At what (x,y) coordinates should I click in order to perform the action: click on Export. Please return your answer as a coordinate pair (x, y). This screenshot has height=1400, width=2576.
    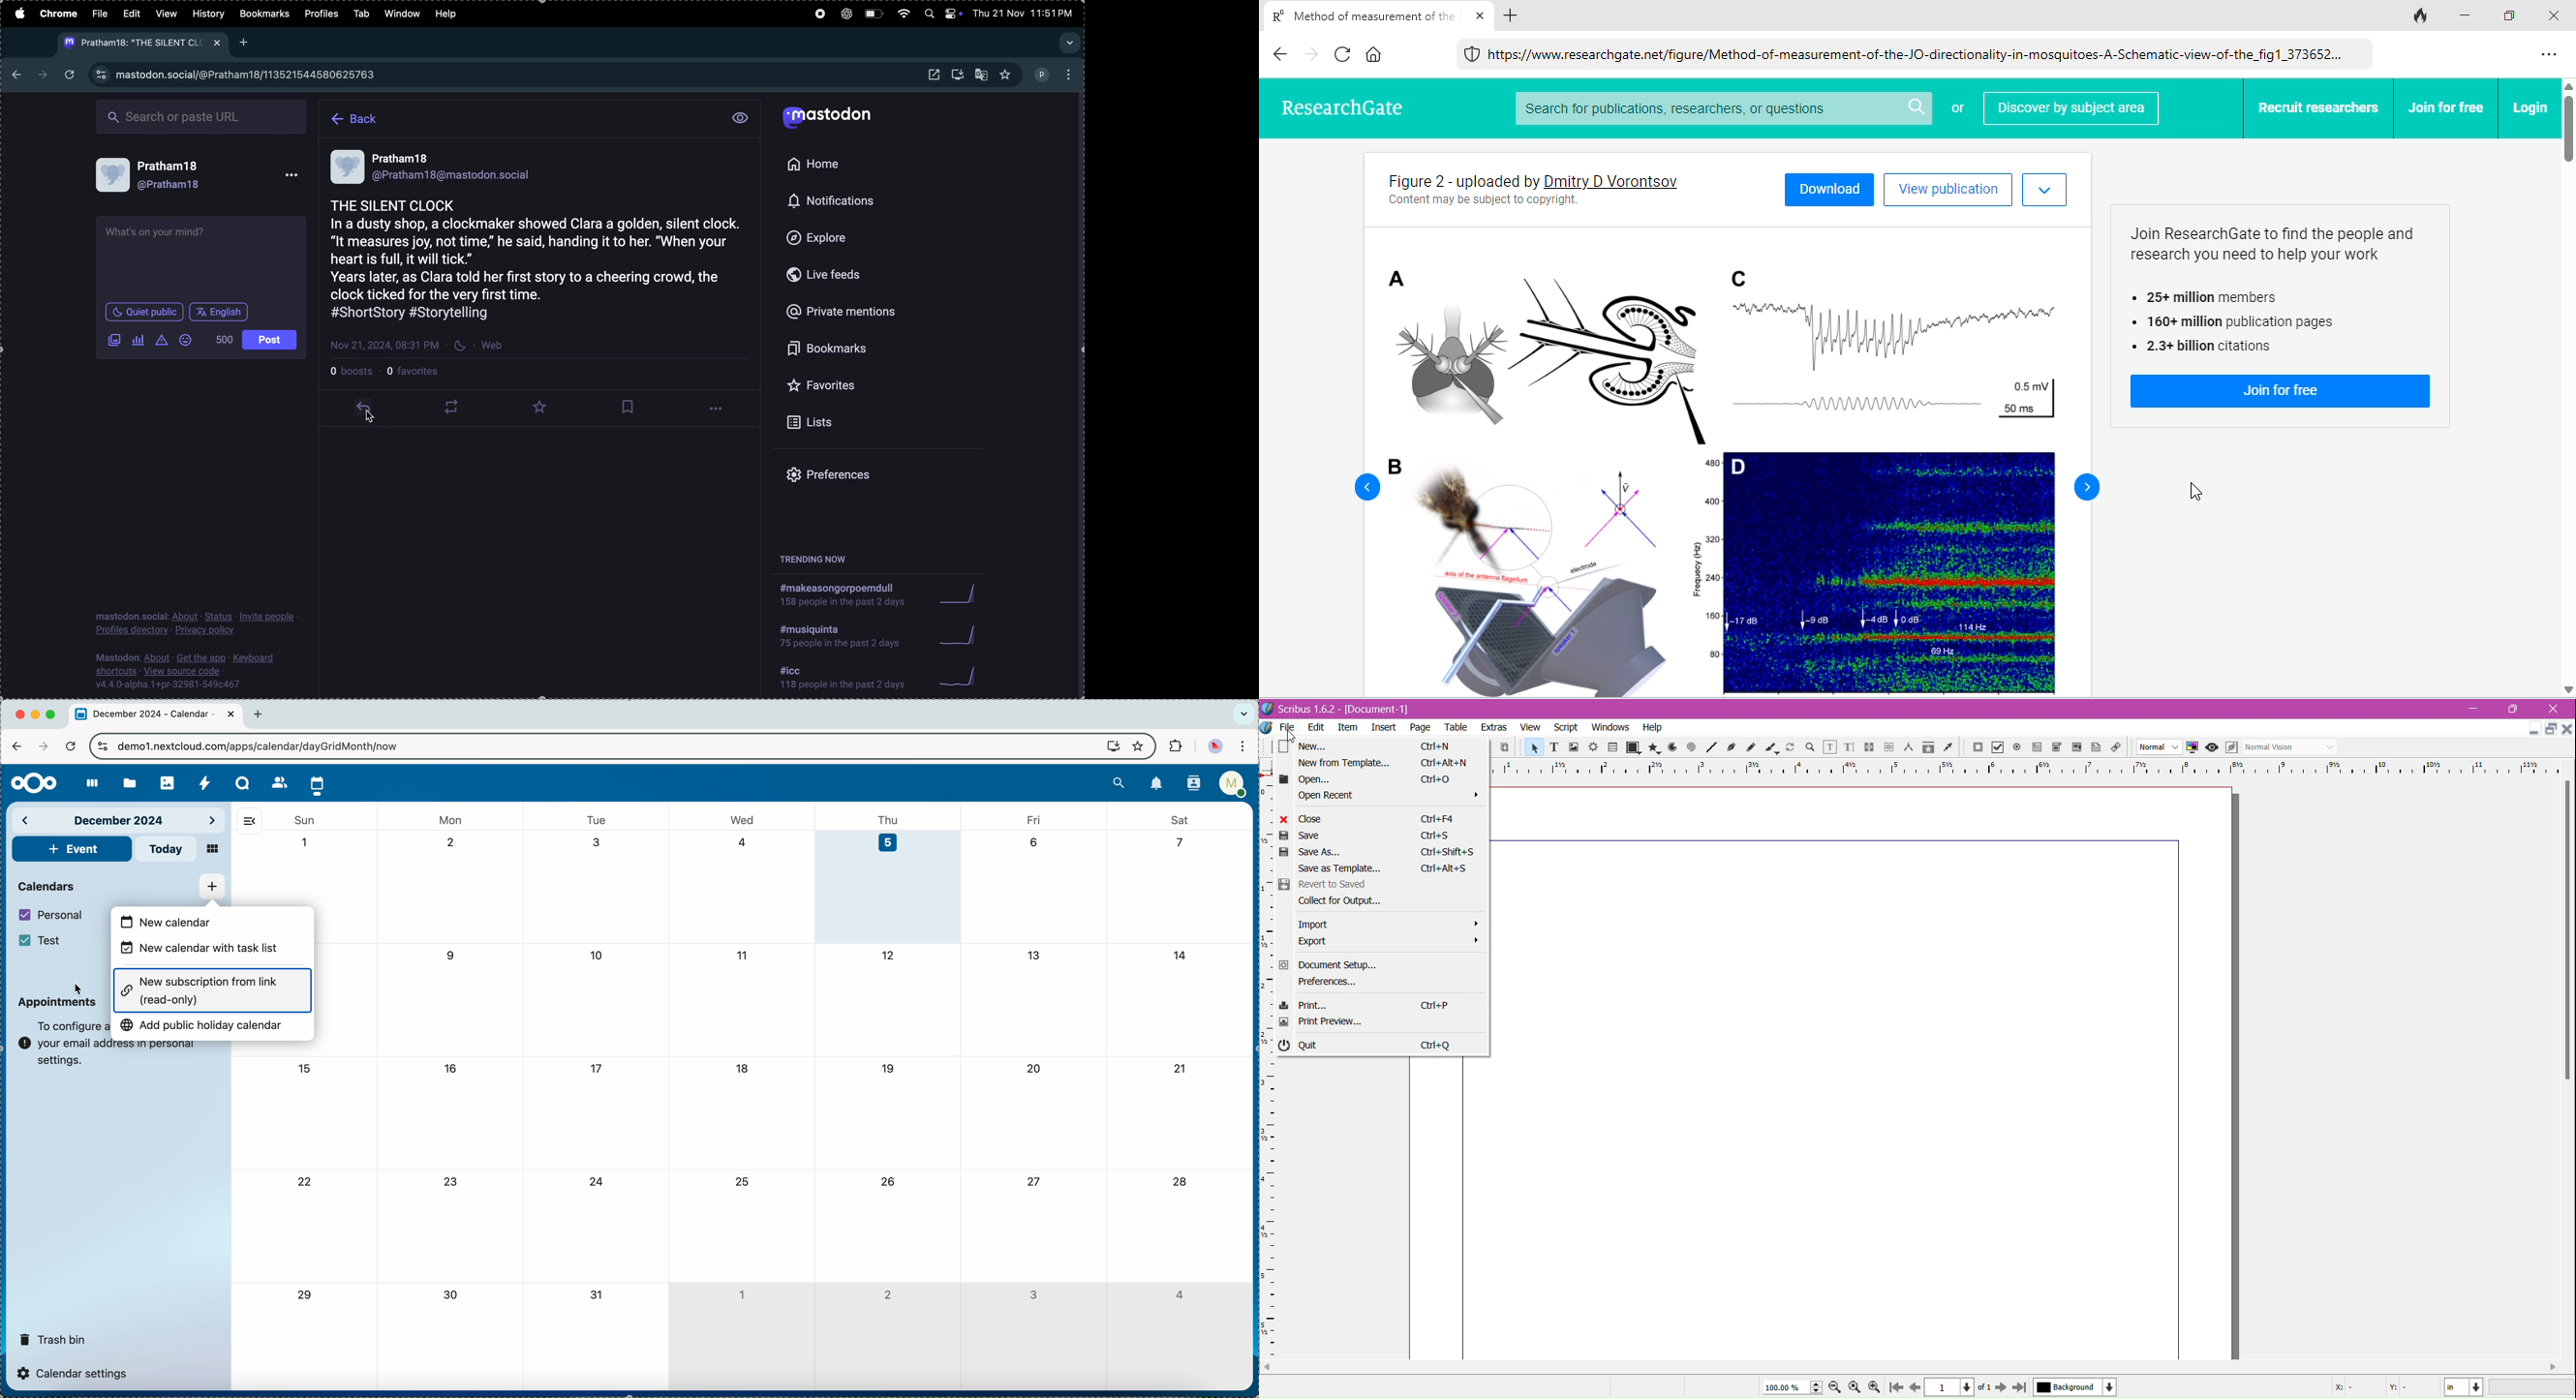
    Looking at the image, I should click on (1388, 941).